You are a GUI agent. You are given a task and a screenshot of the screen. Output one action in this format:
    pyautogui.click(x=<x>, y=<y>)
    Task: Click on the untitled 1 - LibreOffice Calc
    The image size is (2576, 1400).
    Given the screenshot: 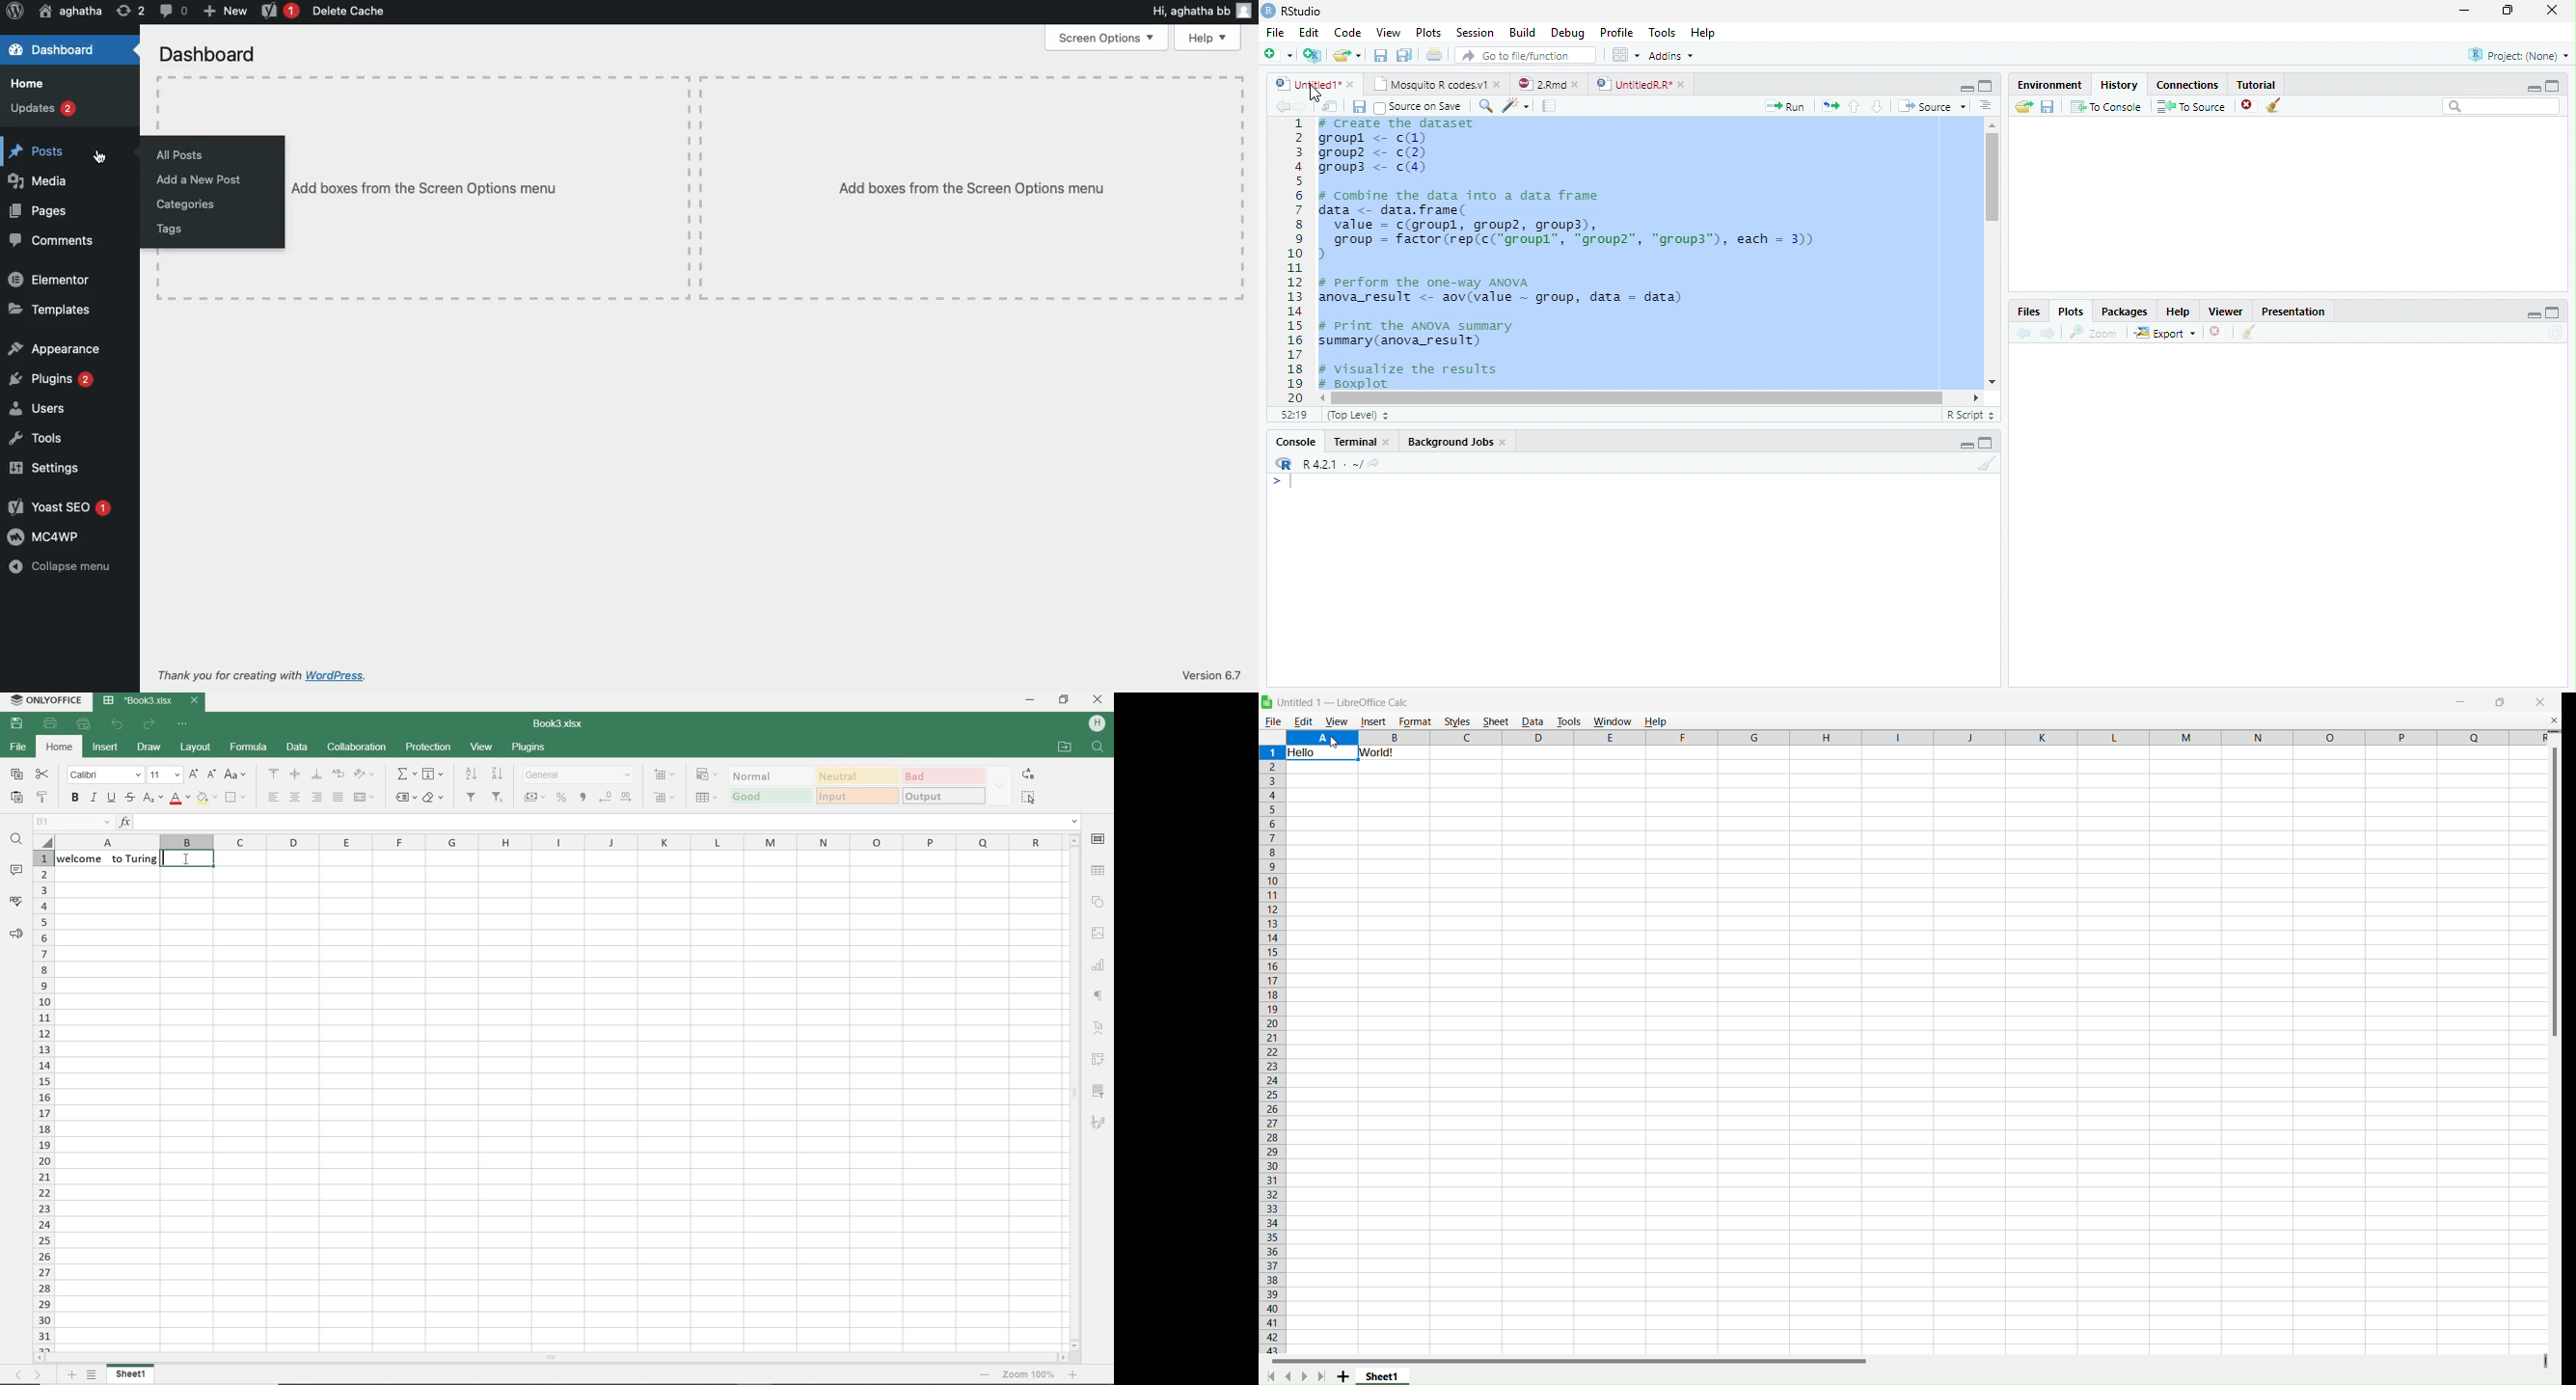 What is the action you would take?
    pyautogui.click(x=1349, y=702)
    